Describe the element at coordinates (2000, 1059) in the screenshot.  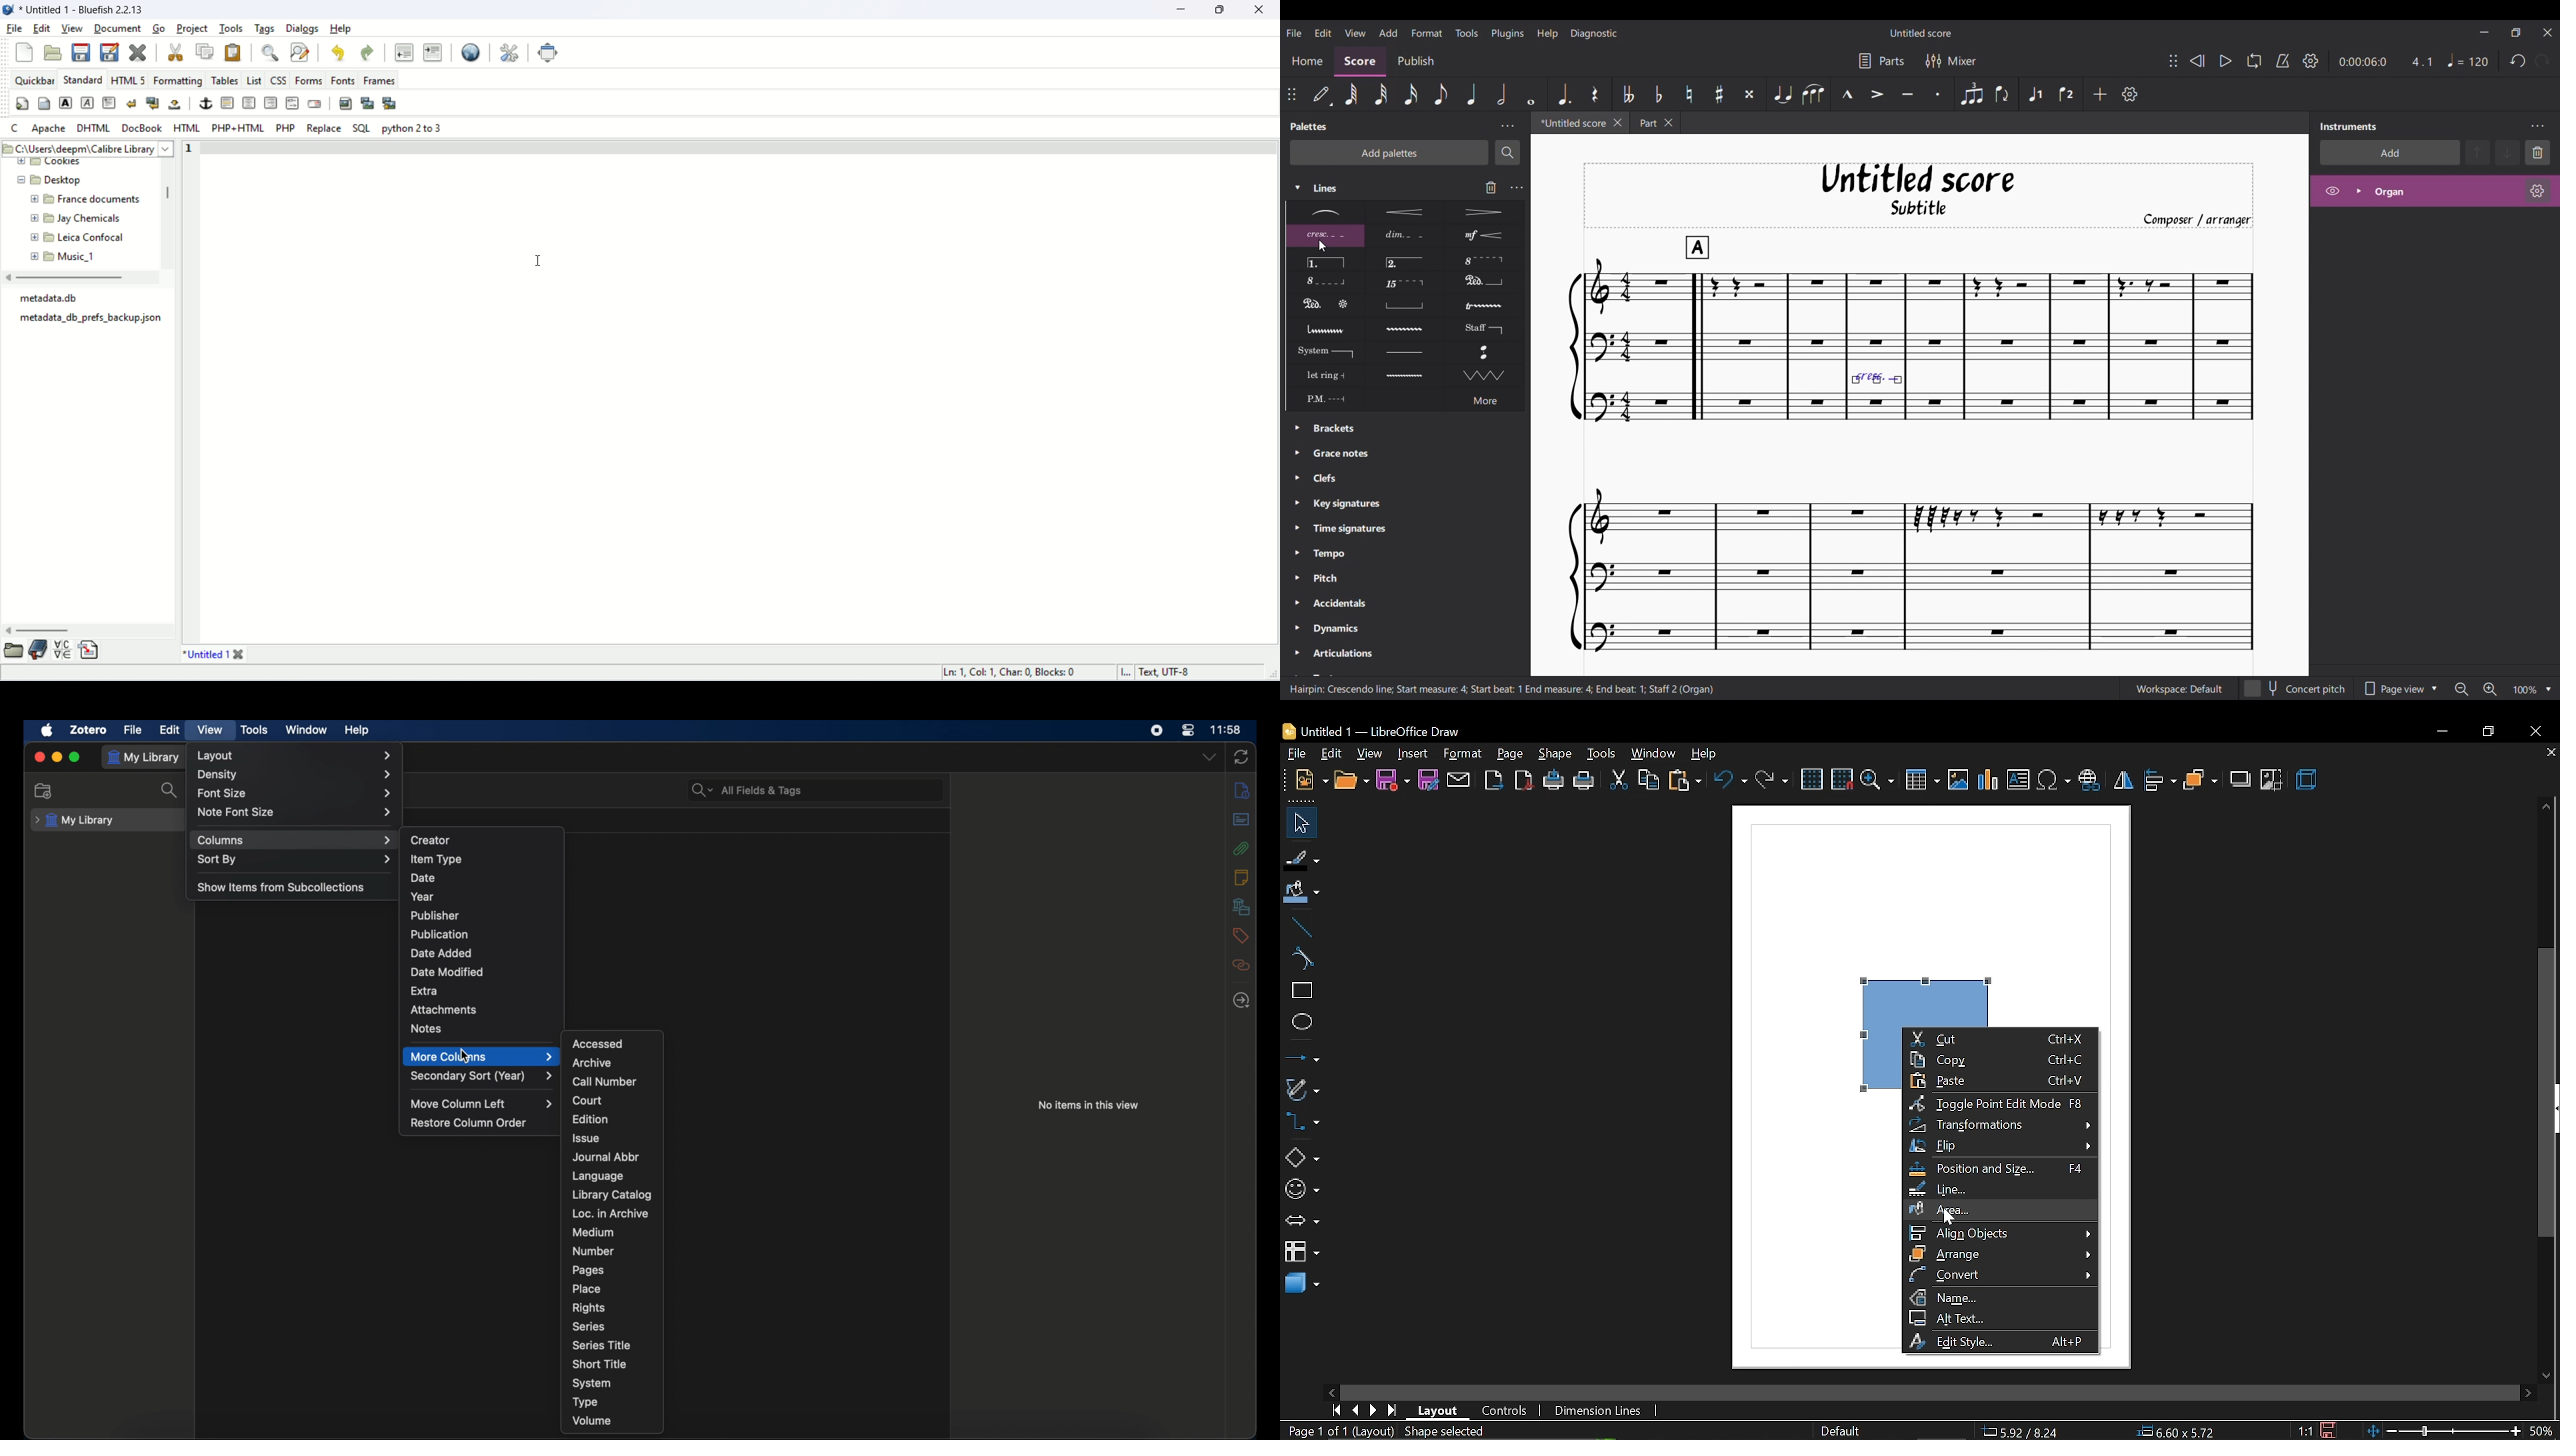
I see `copy` at that location.